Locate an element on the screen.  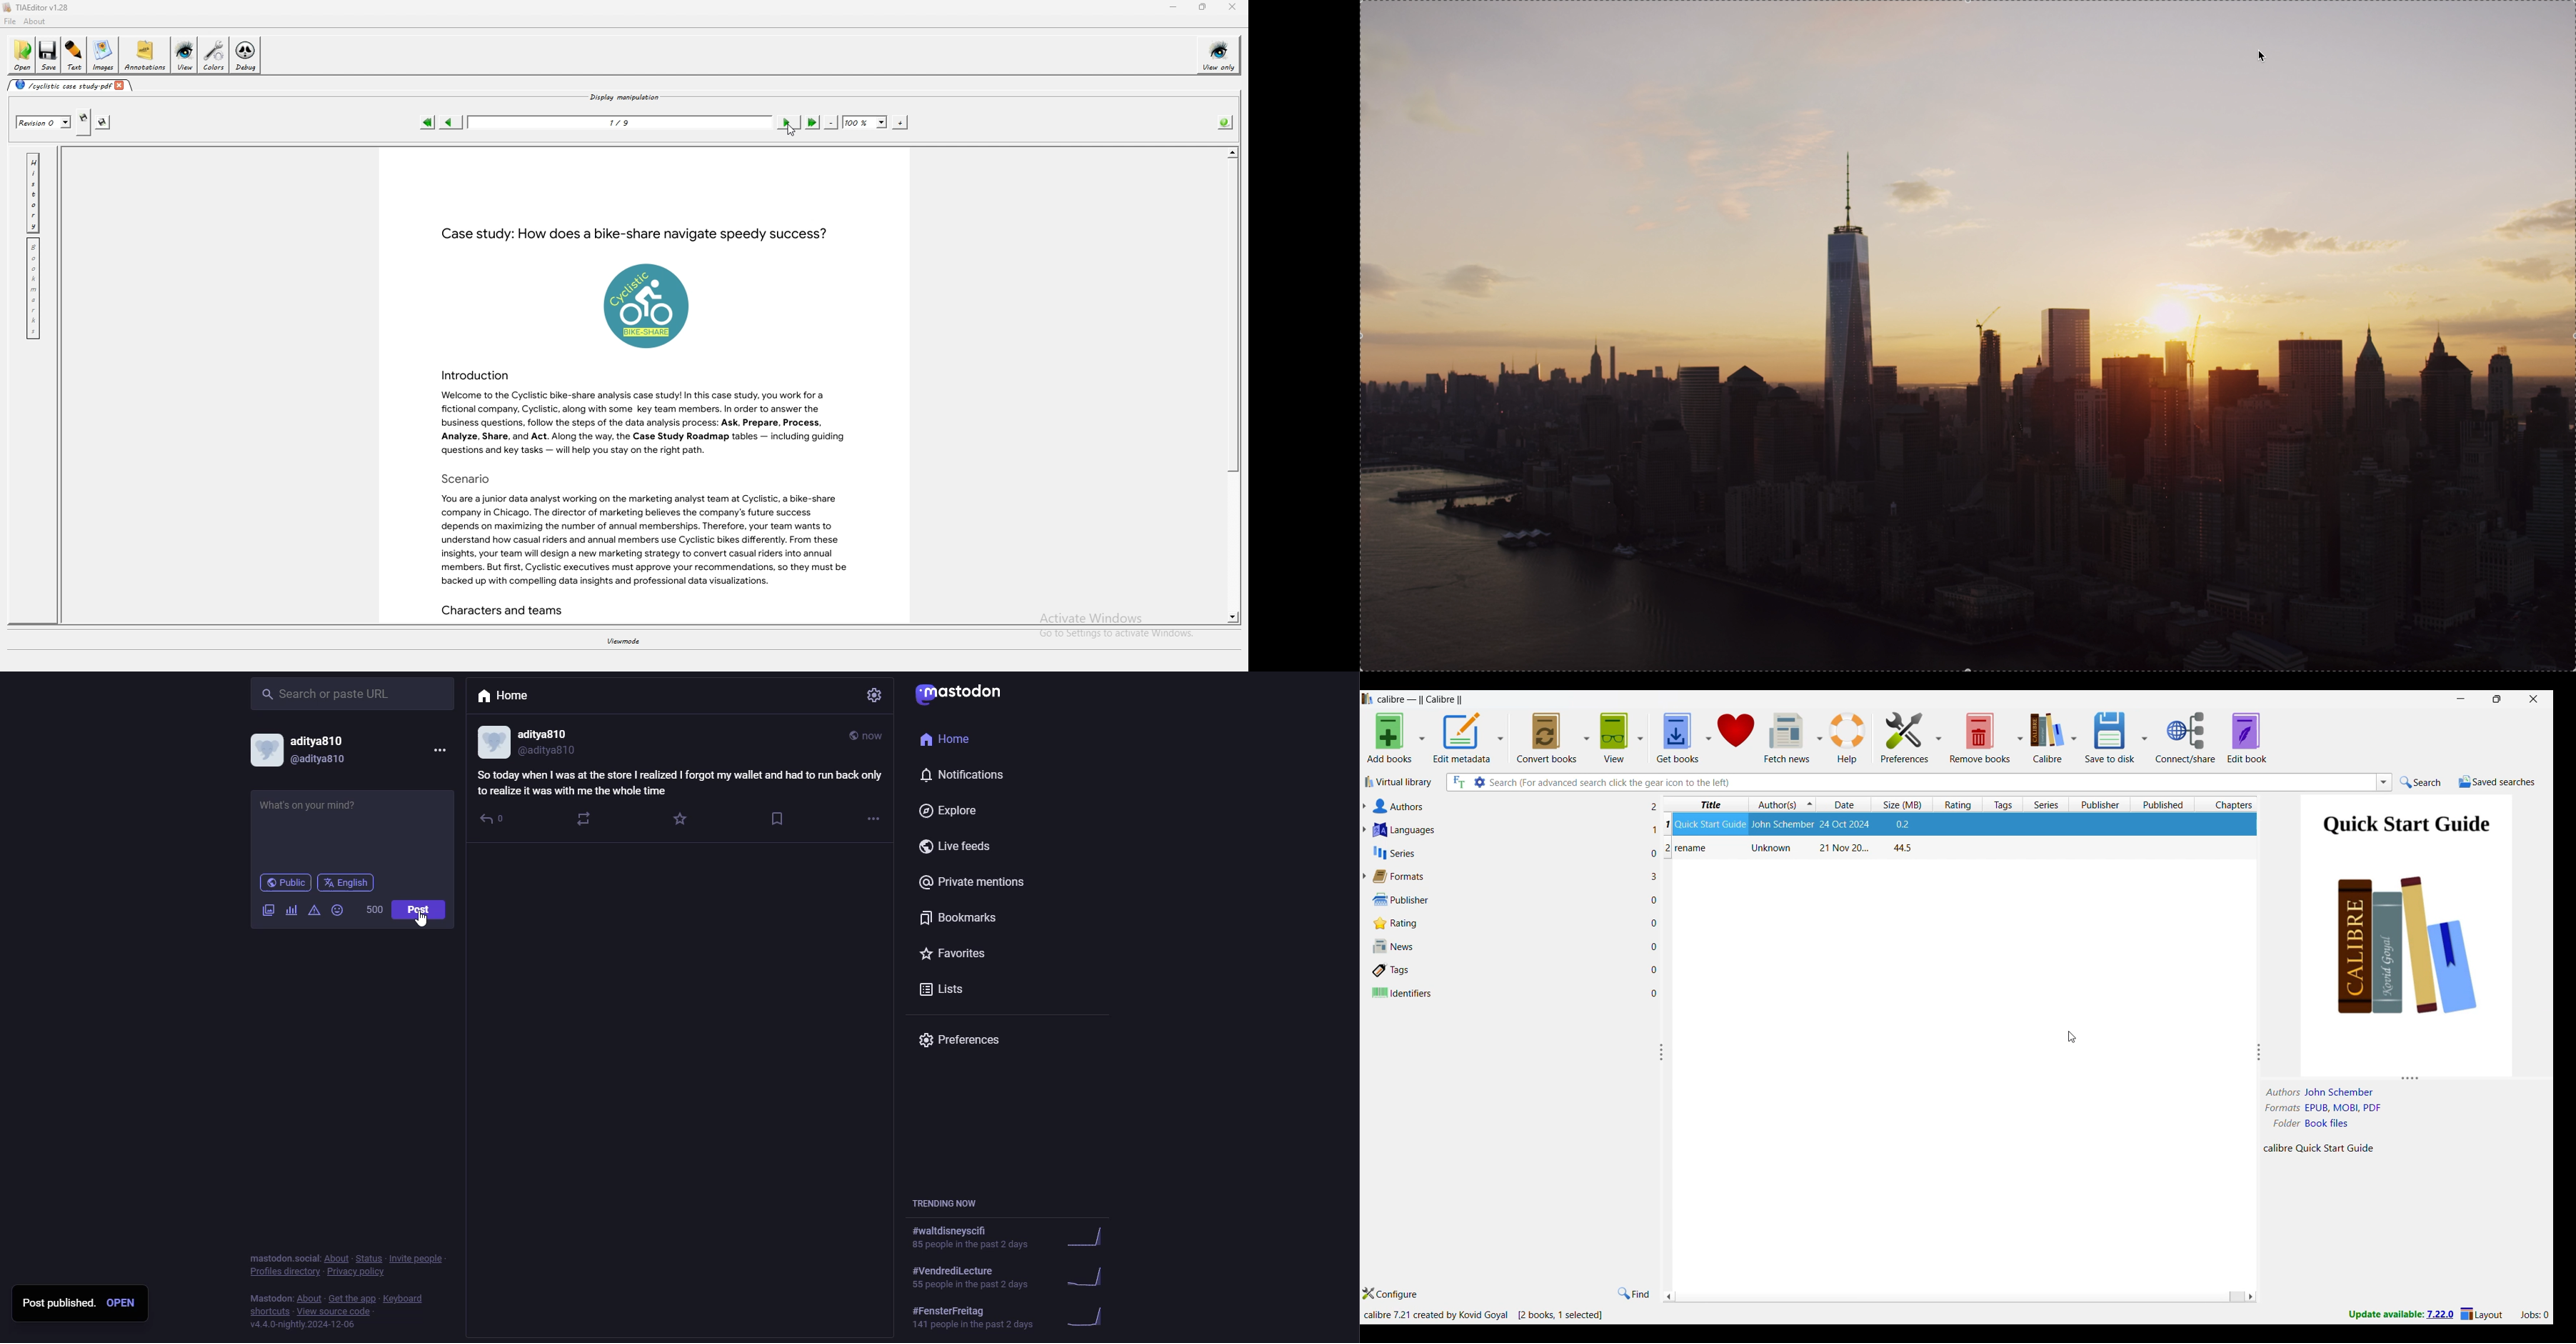
bookmark is located at coordinates (778, 821).